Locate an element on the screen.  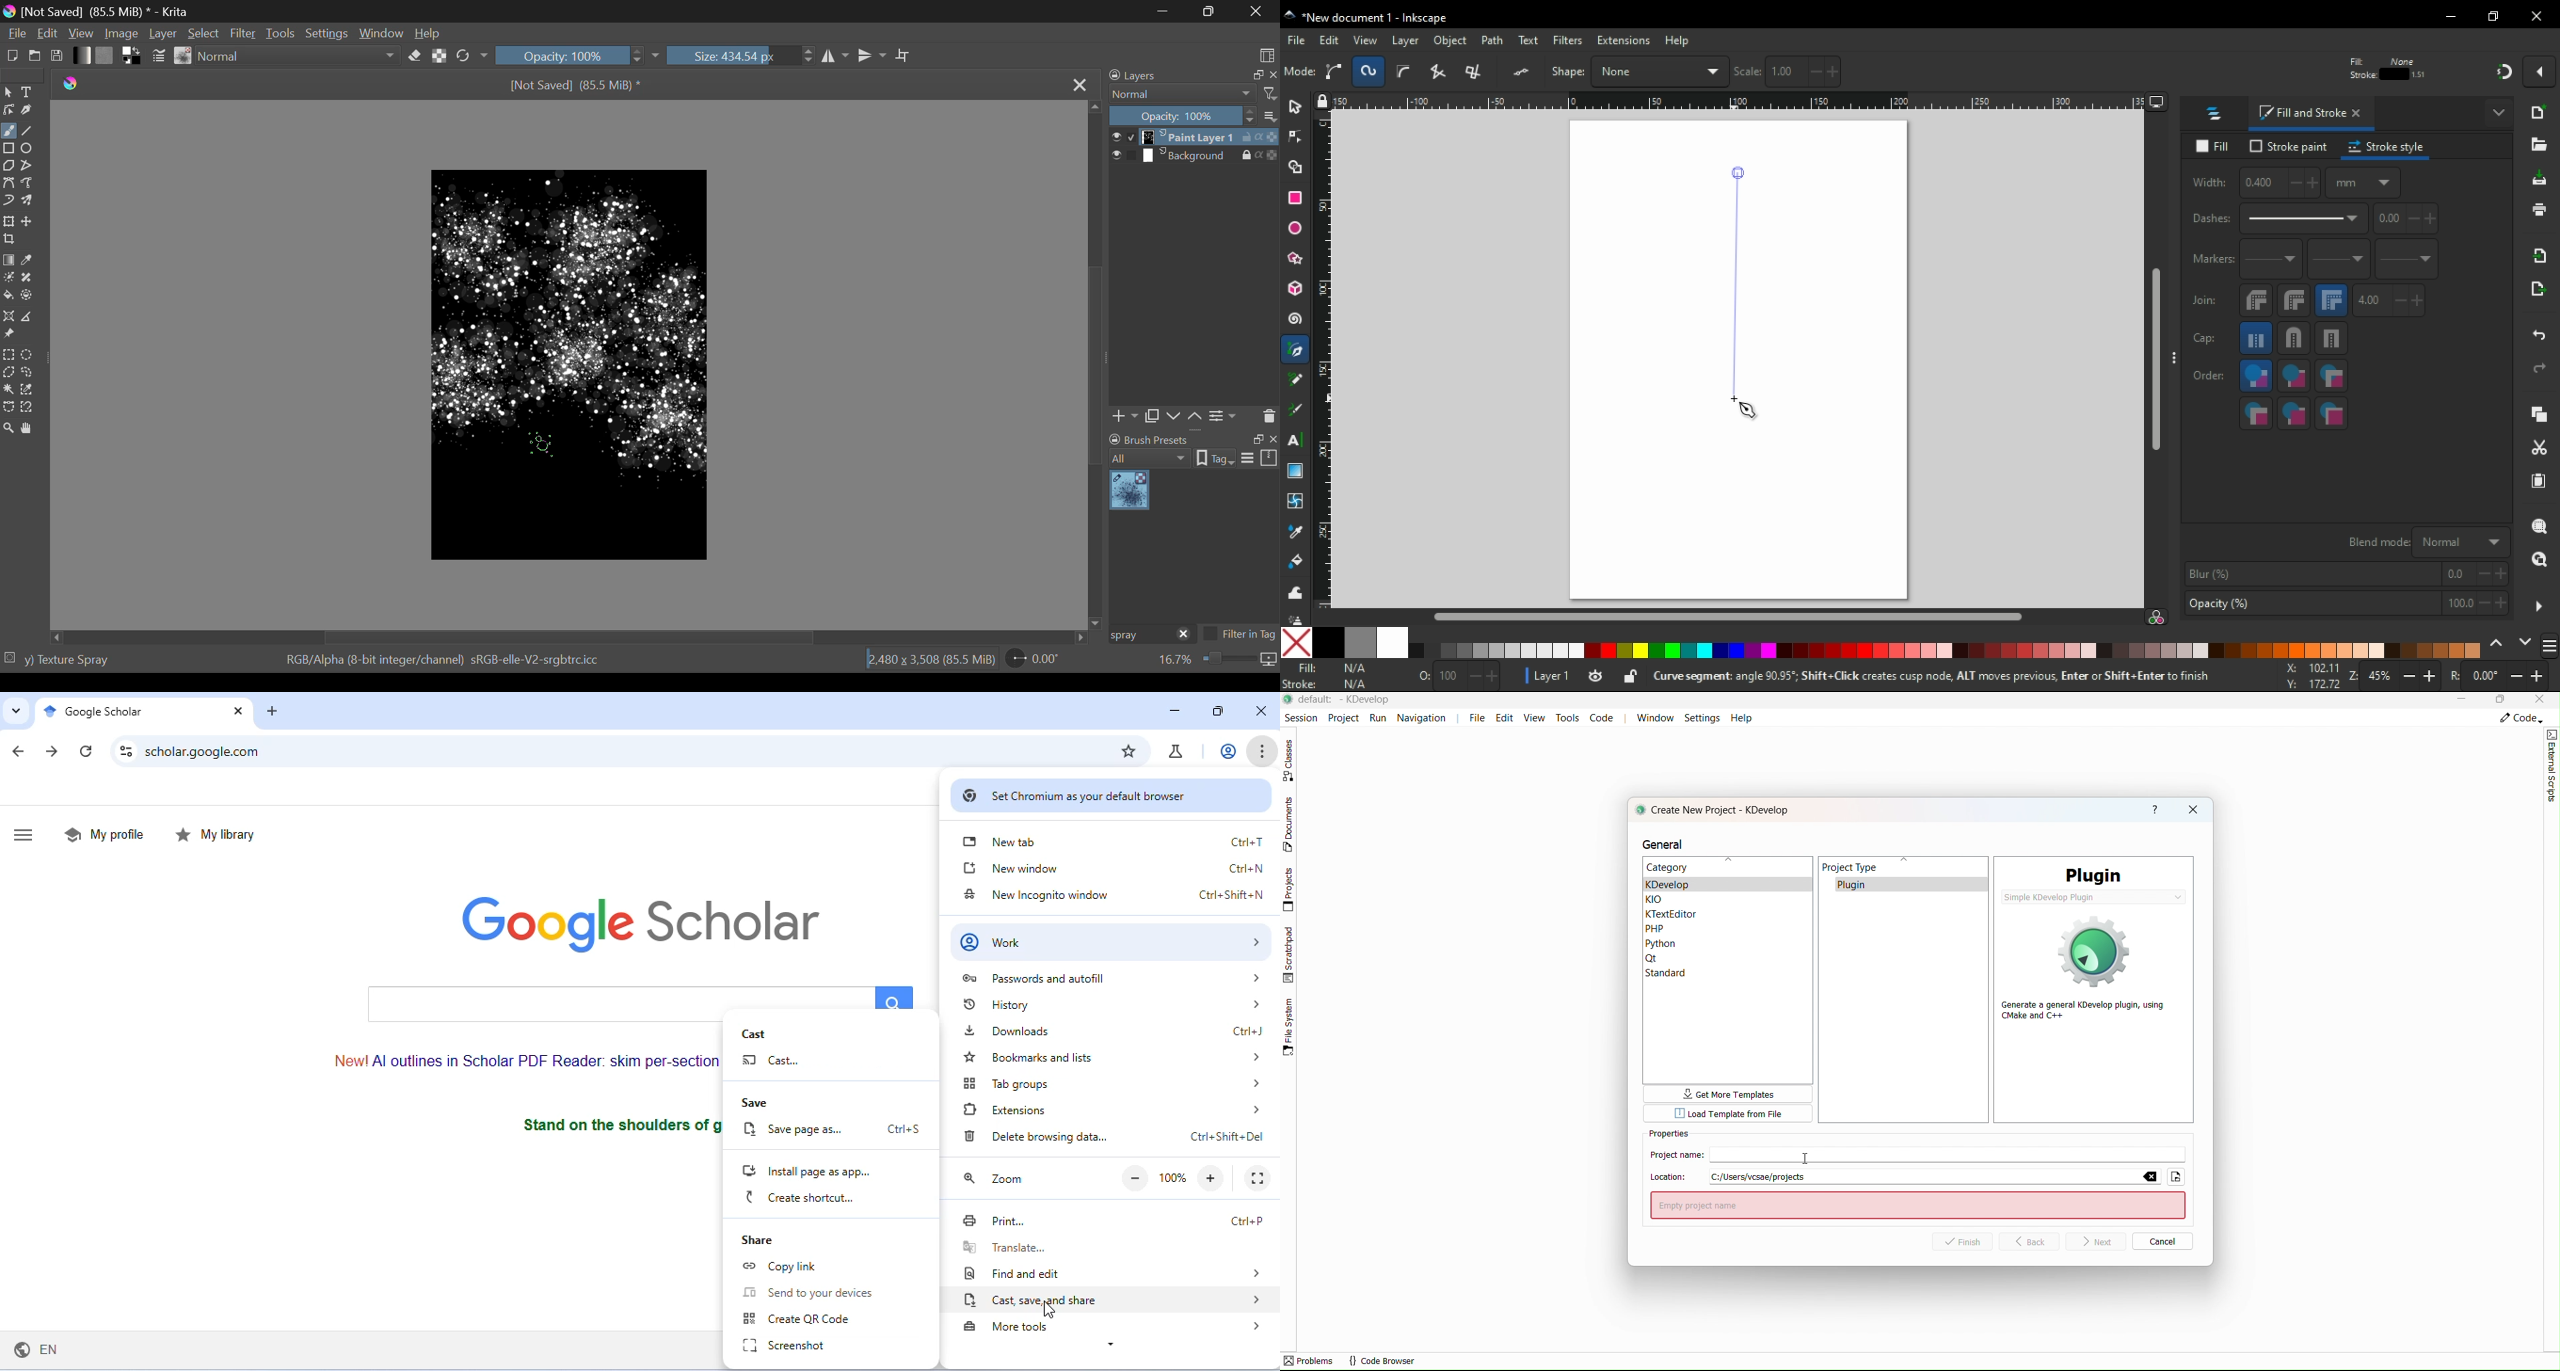
Filter is located at coordinates (243, 33).